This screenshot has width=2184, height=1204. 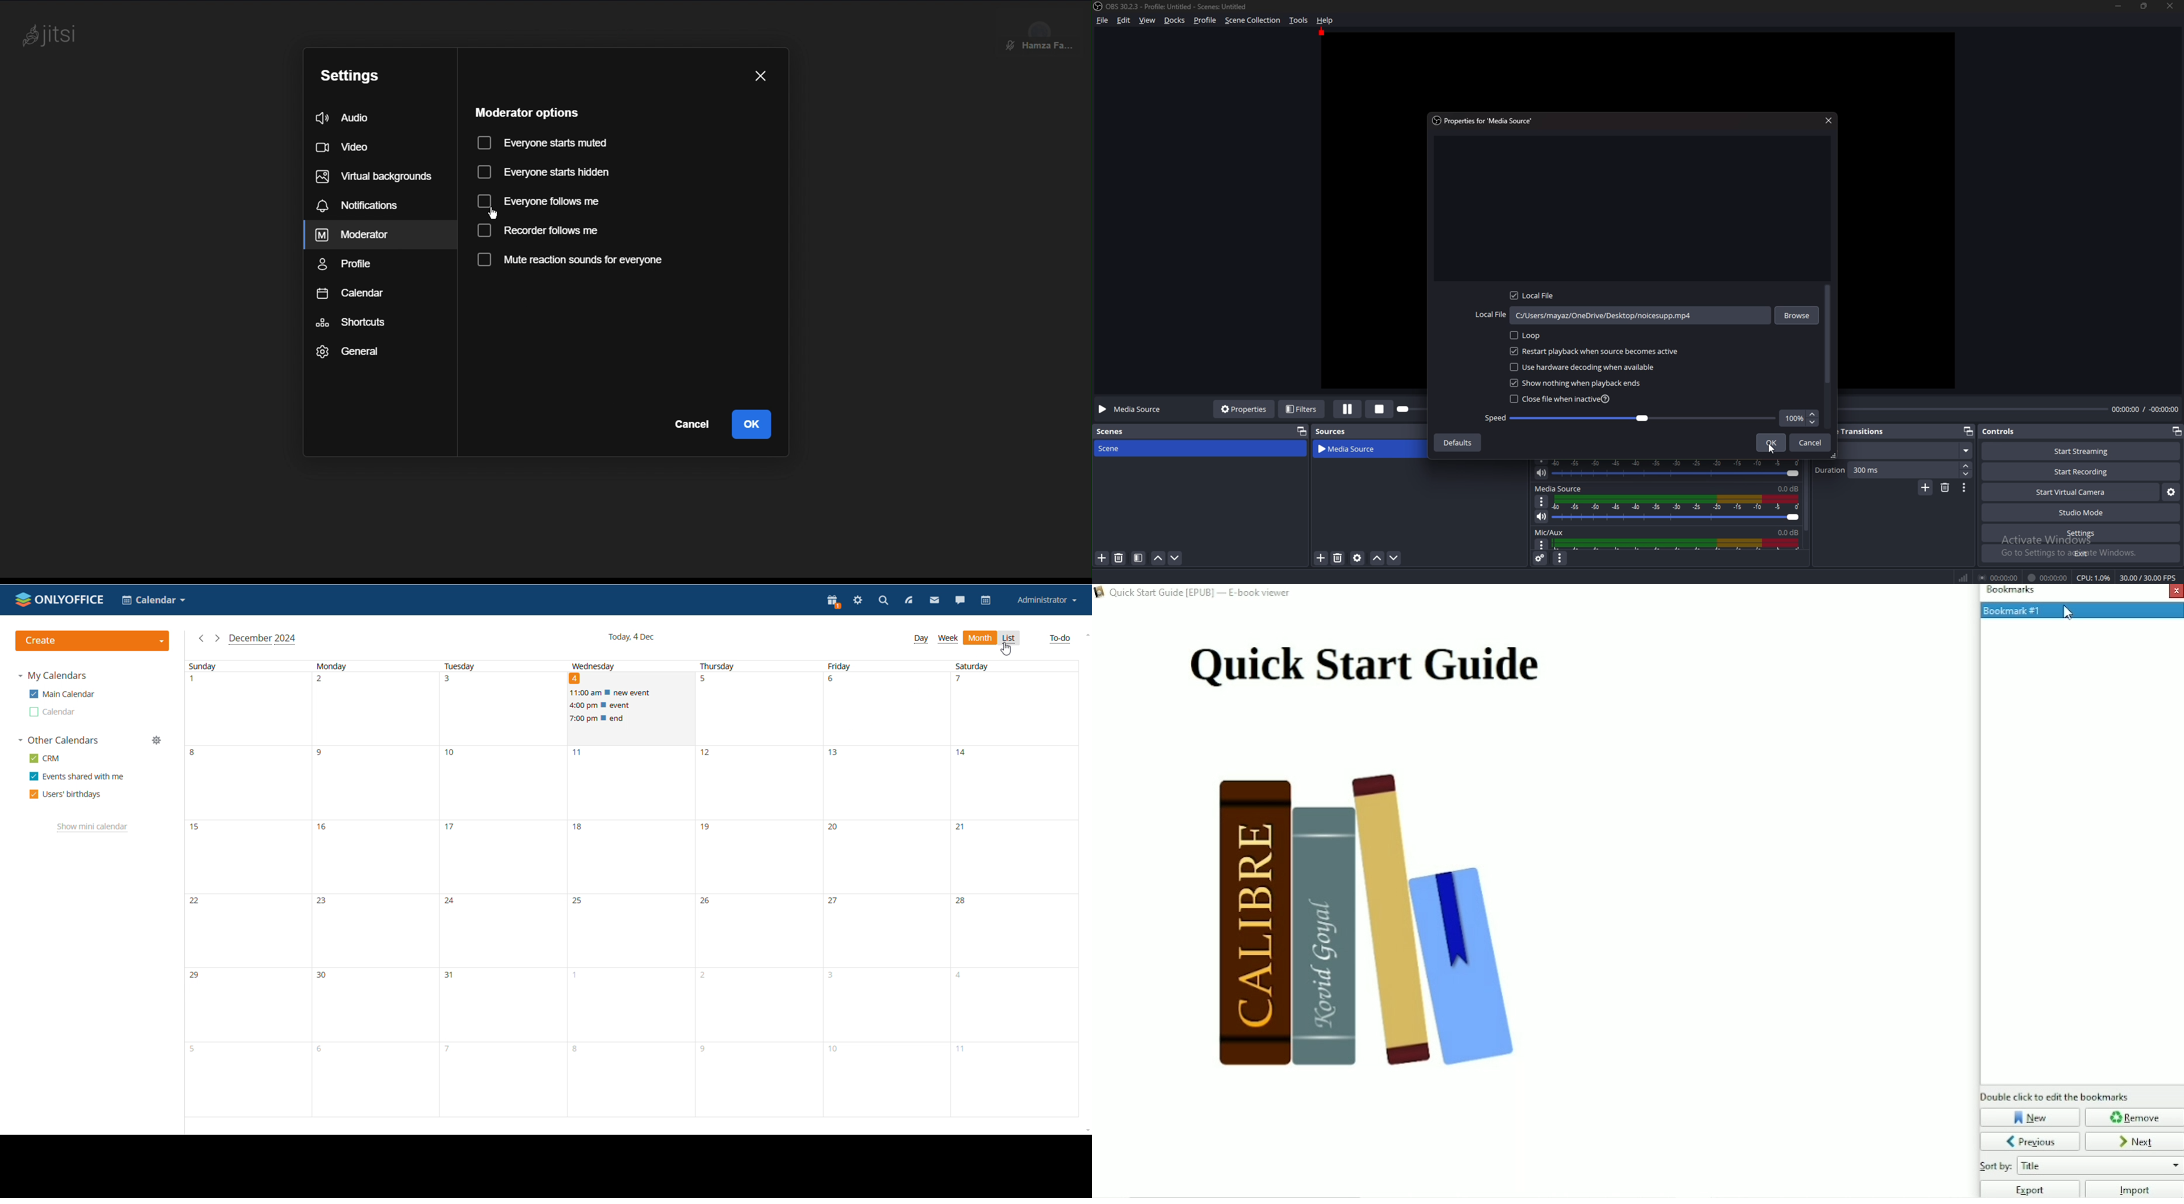 What do you see at coordinates (1631, 419) in the screenshot?
I see `Speed` at bounding box center [1631, 419].